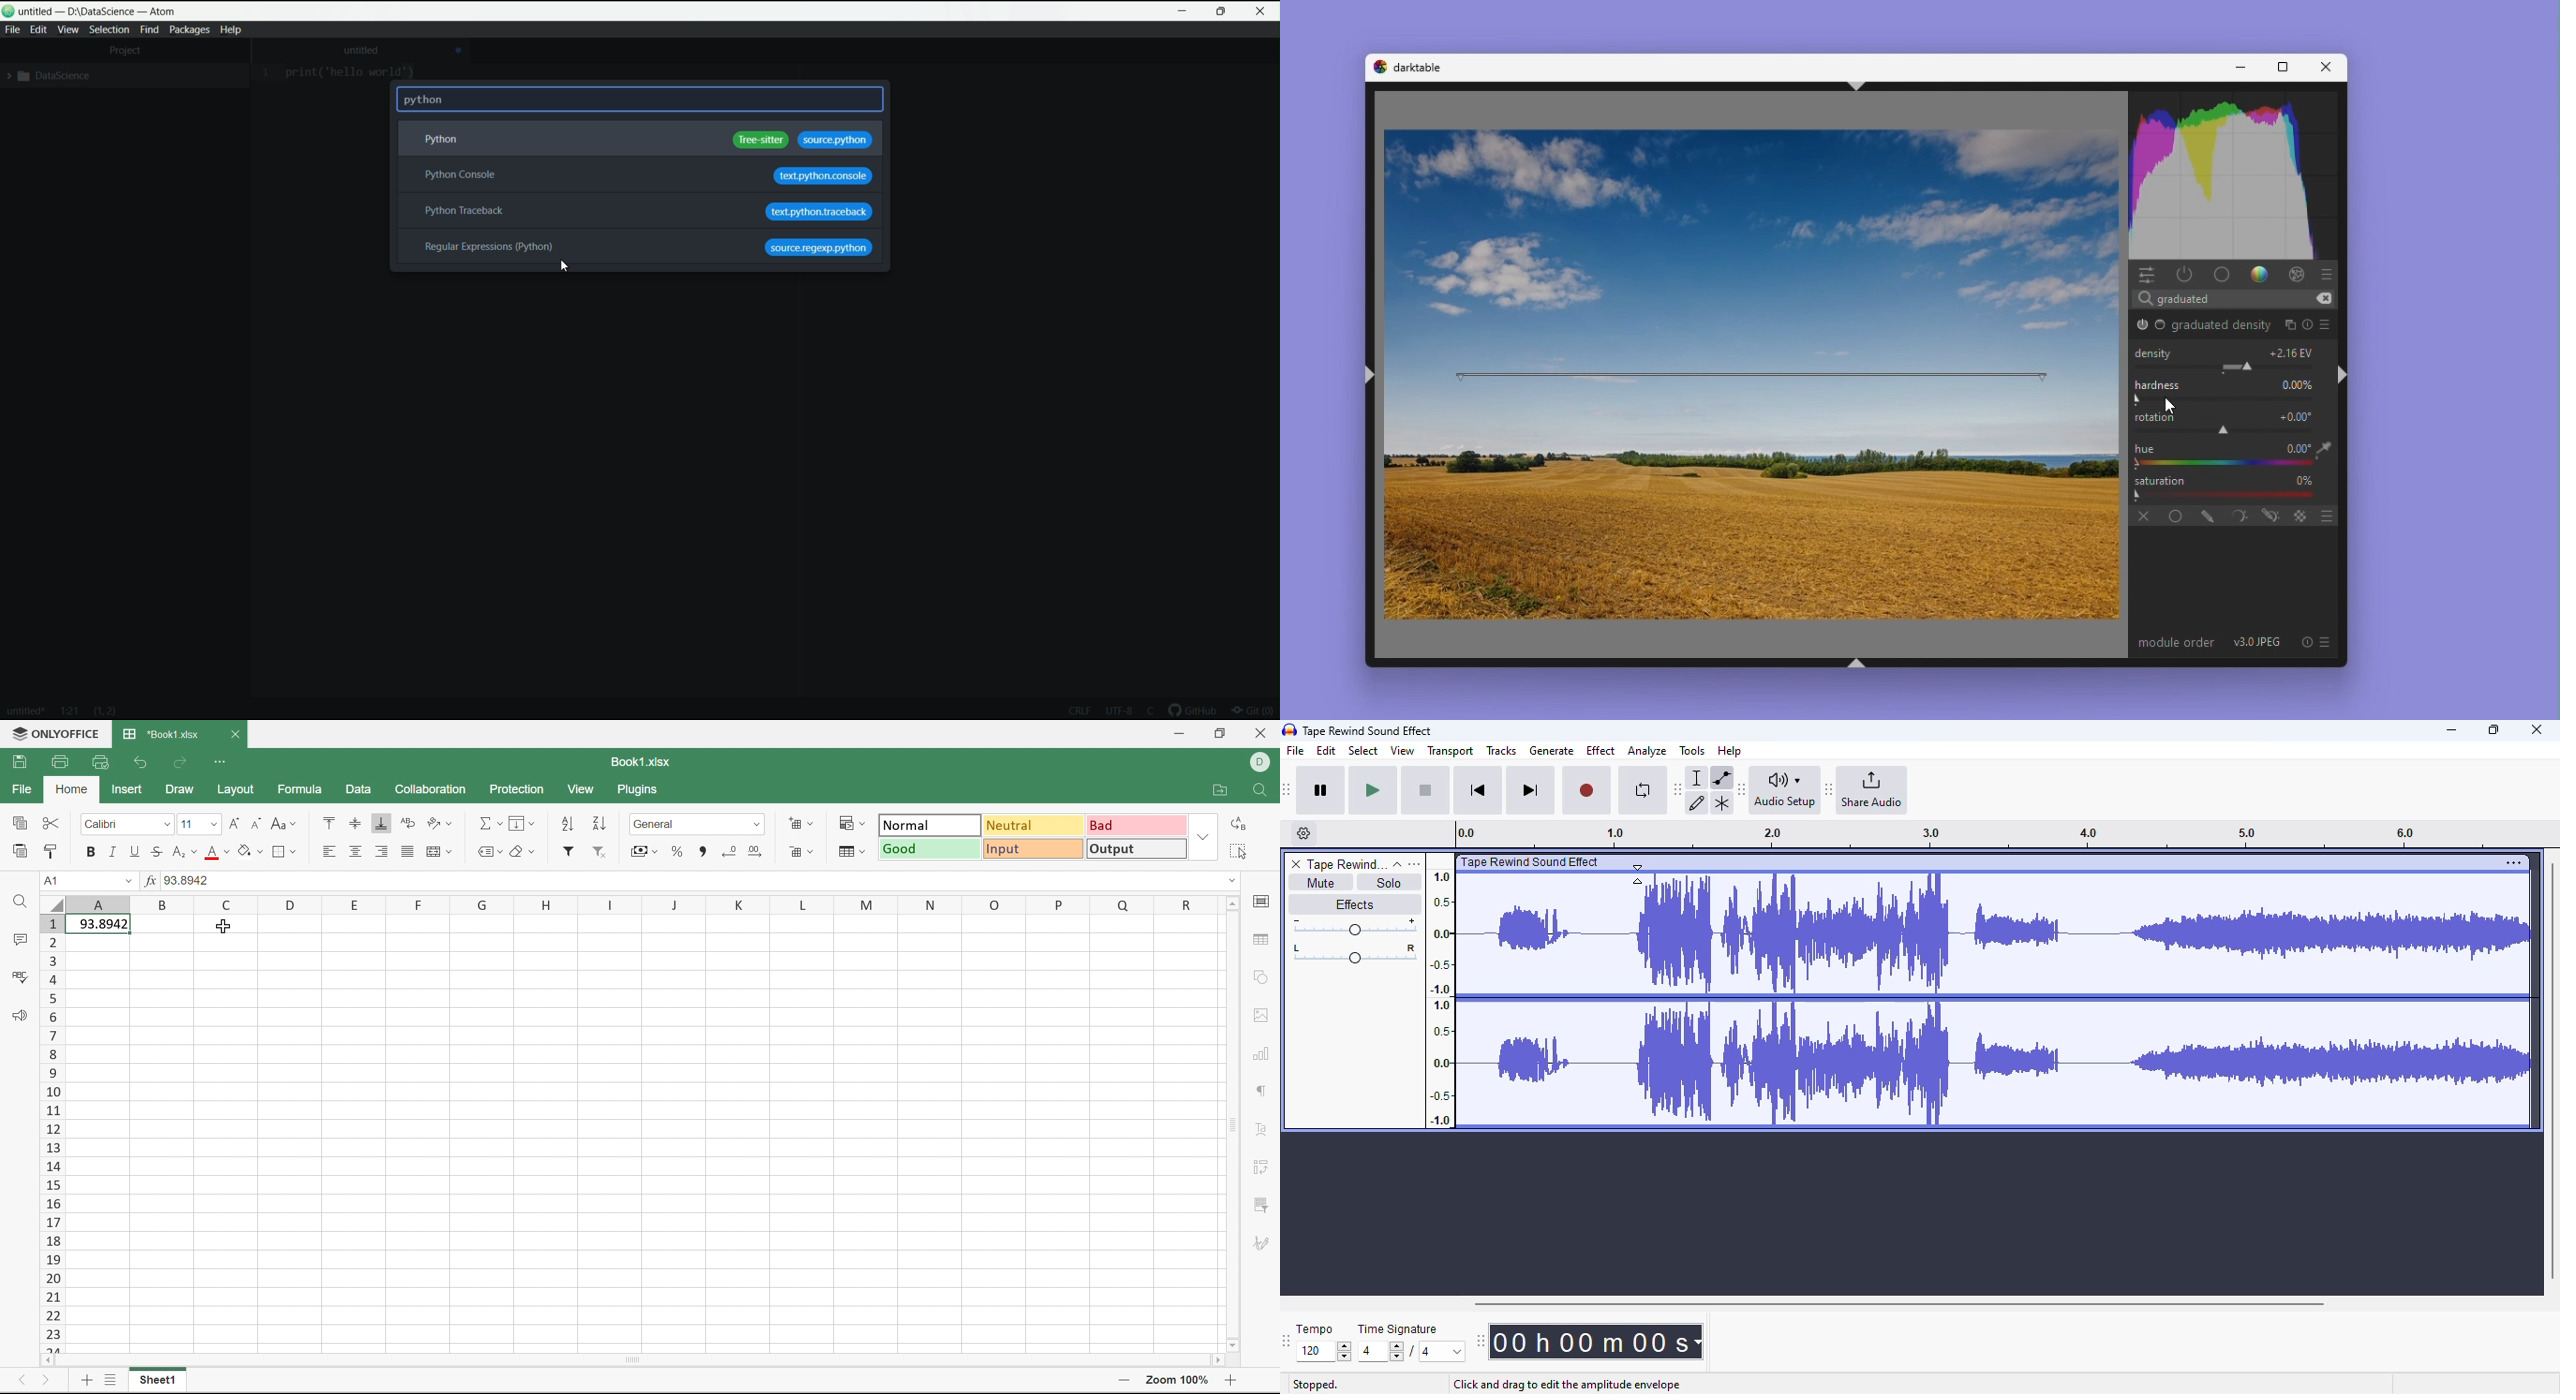 Image resolution: width=2576 pixels, height=1400 pixels. Describe the element at coordinates (1752, 375) in the screenshot. I see `rotation bar` at that location.